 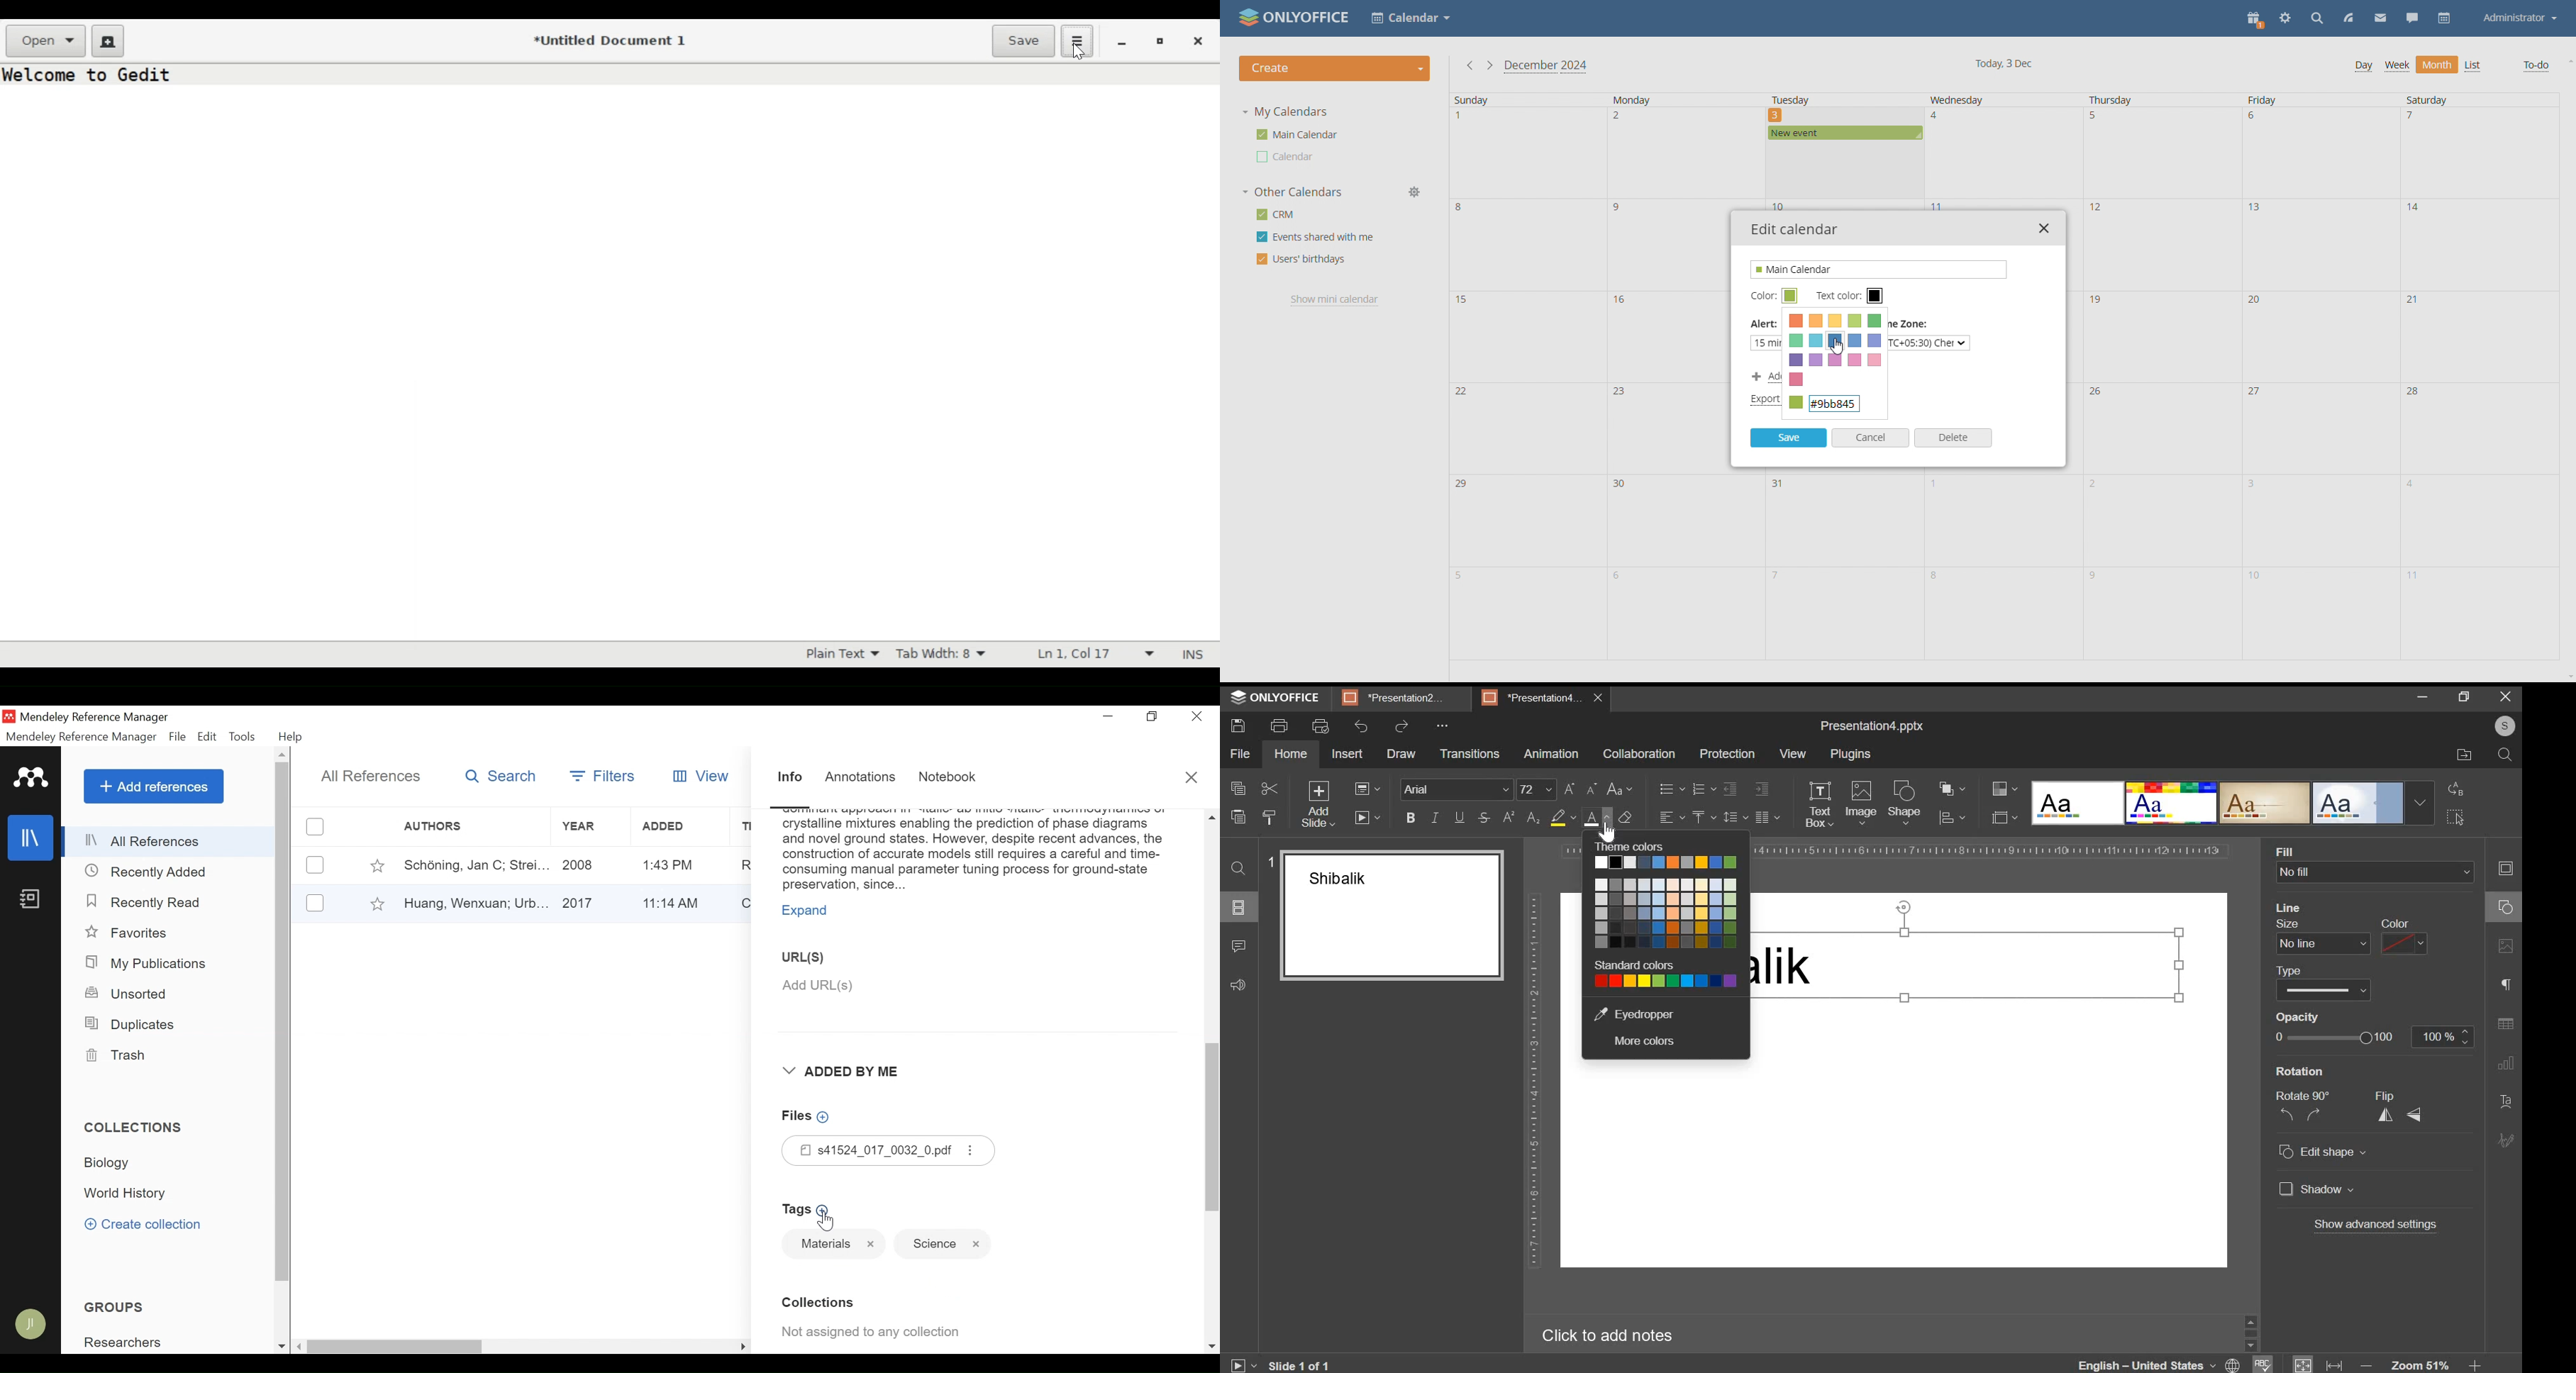 What do you see at coordinates (1194, 655) in the screenshot?
I see `INS` at bounding box center [1194, 655].